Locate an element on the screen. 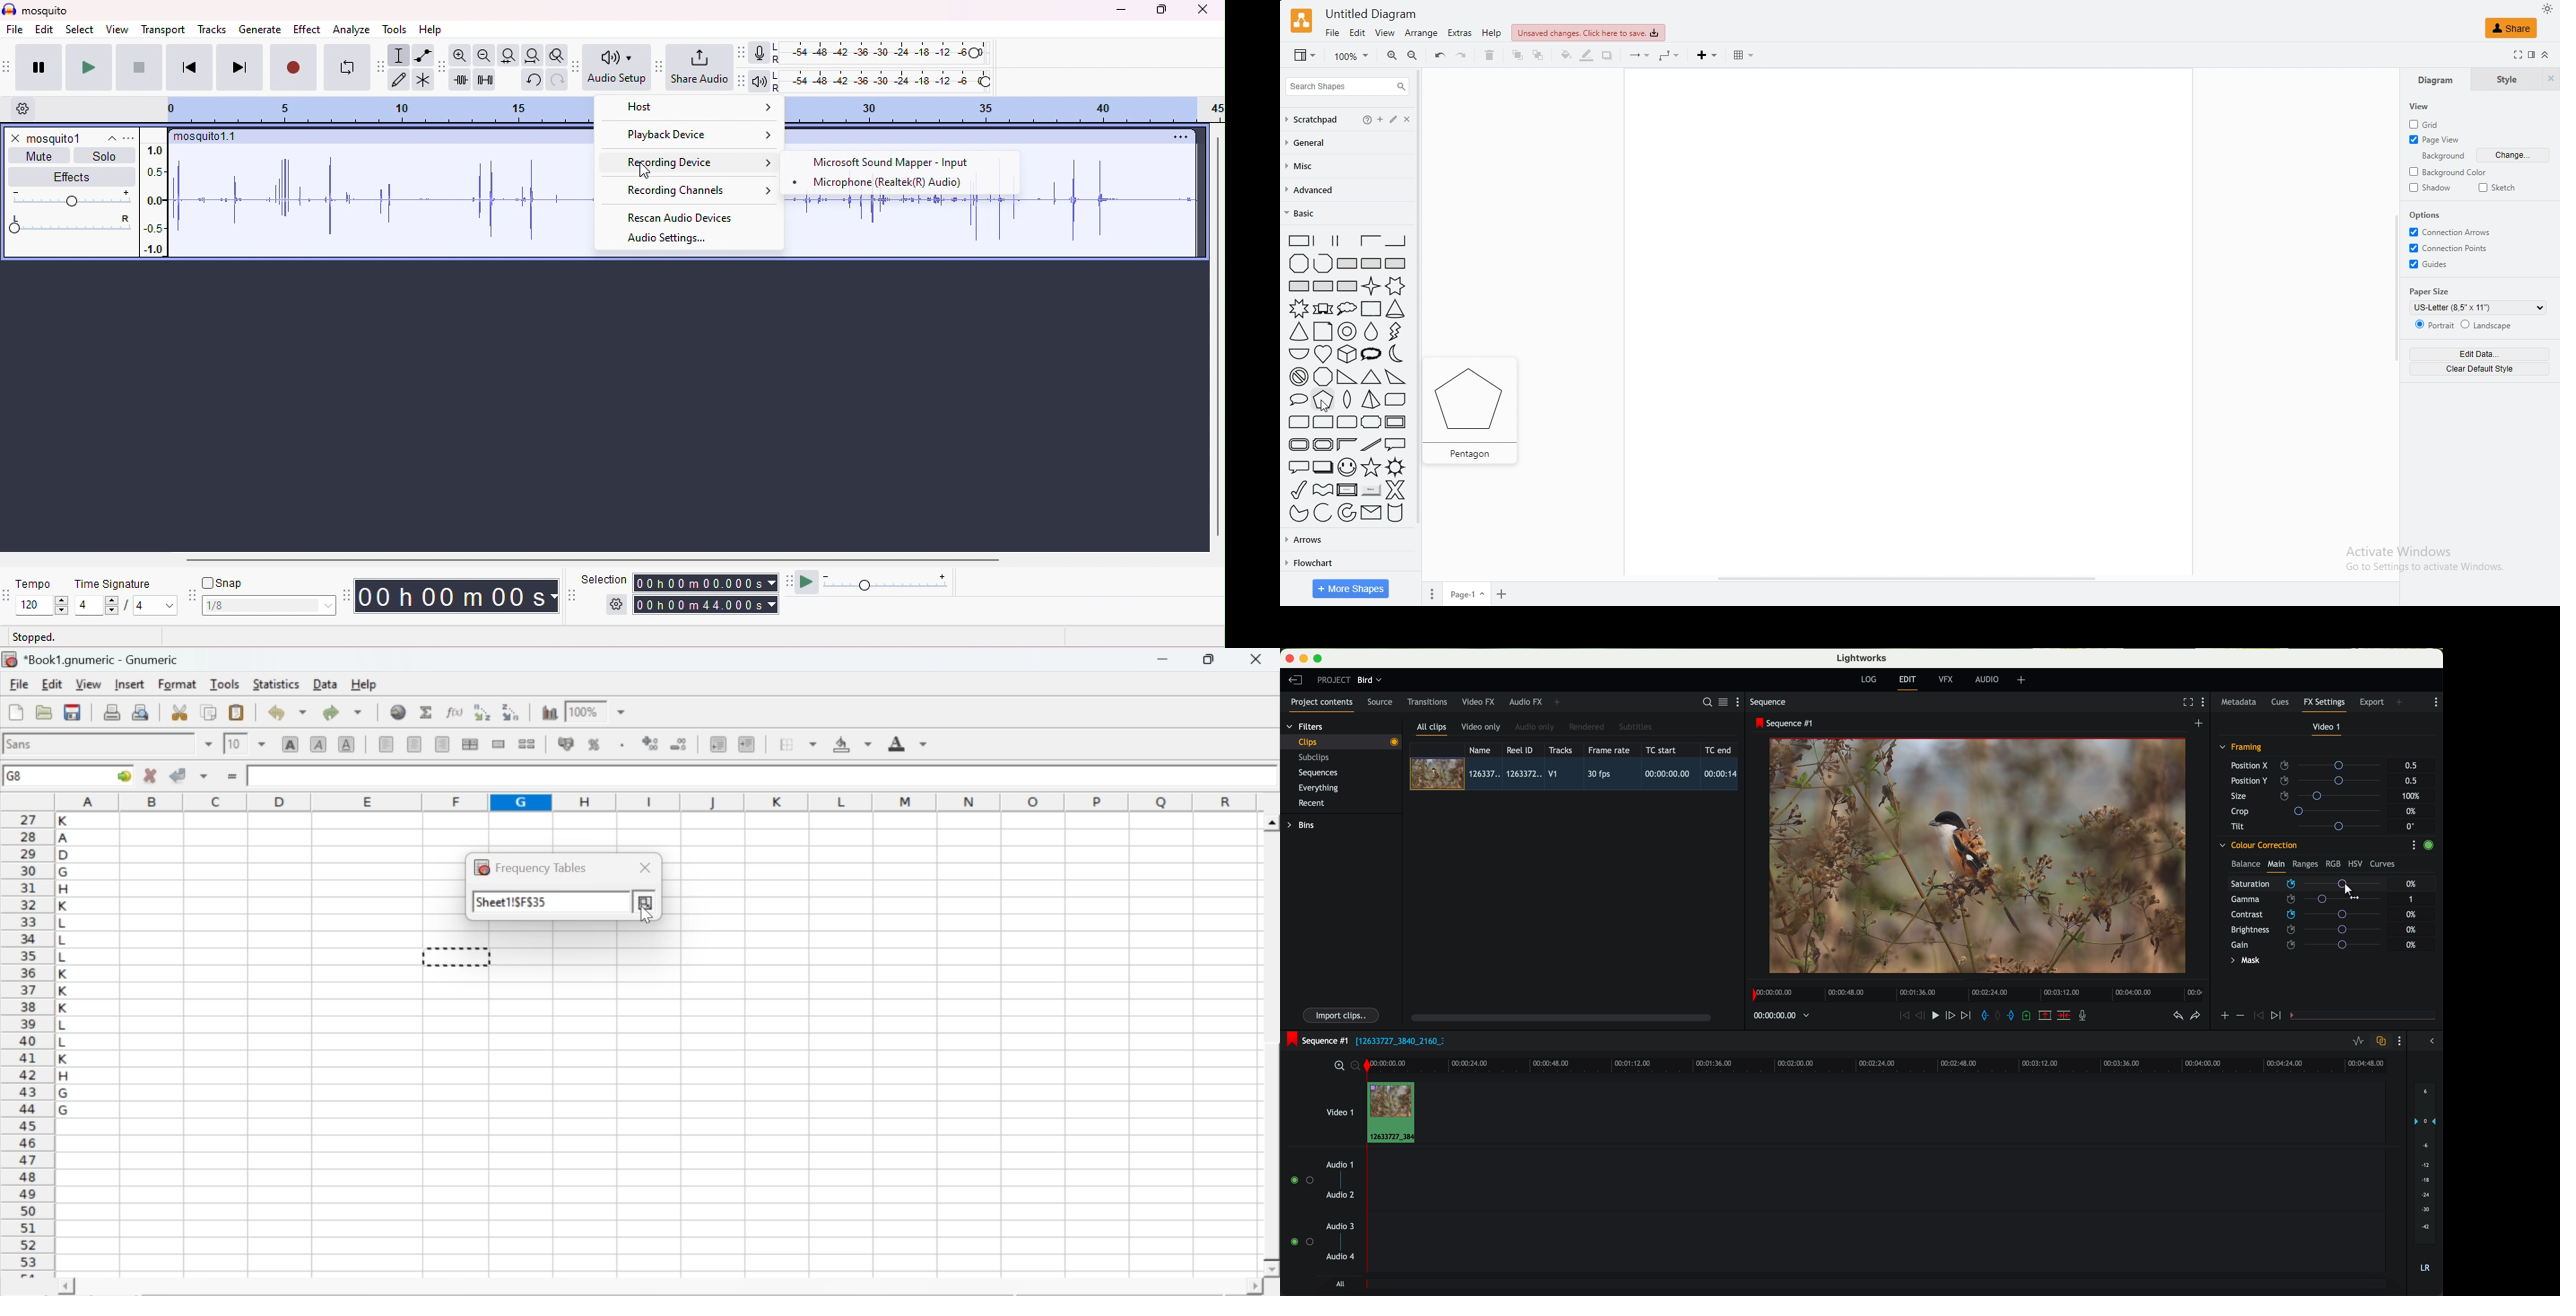  document is located at coordinates (1323, 332).